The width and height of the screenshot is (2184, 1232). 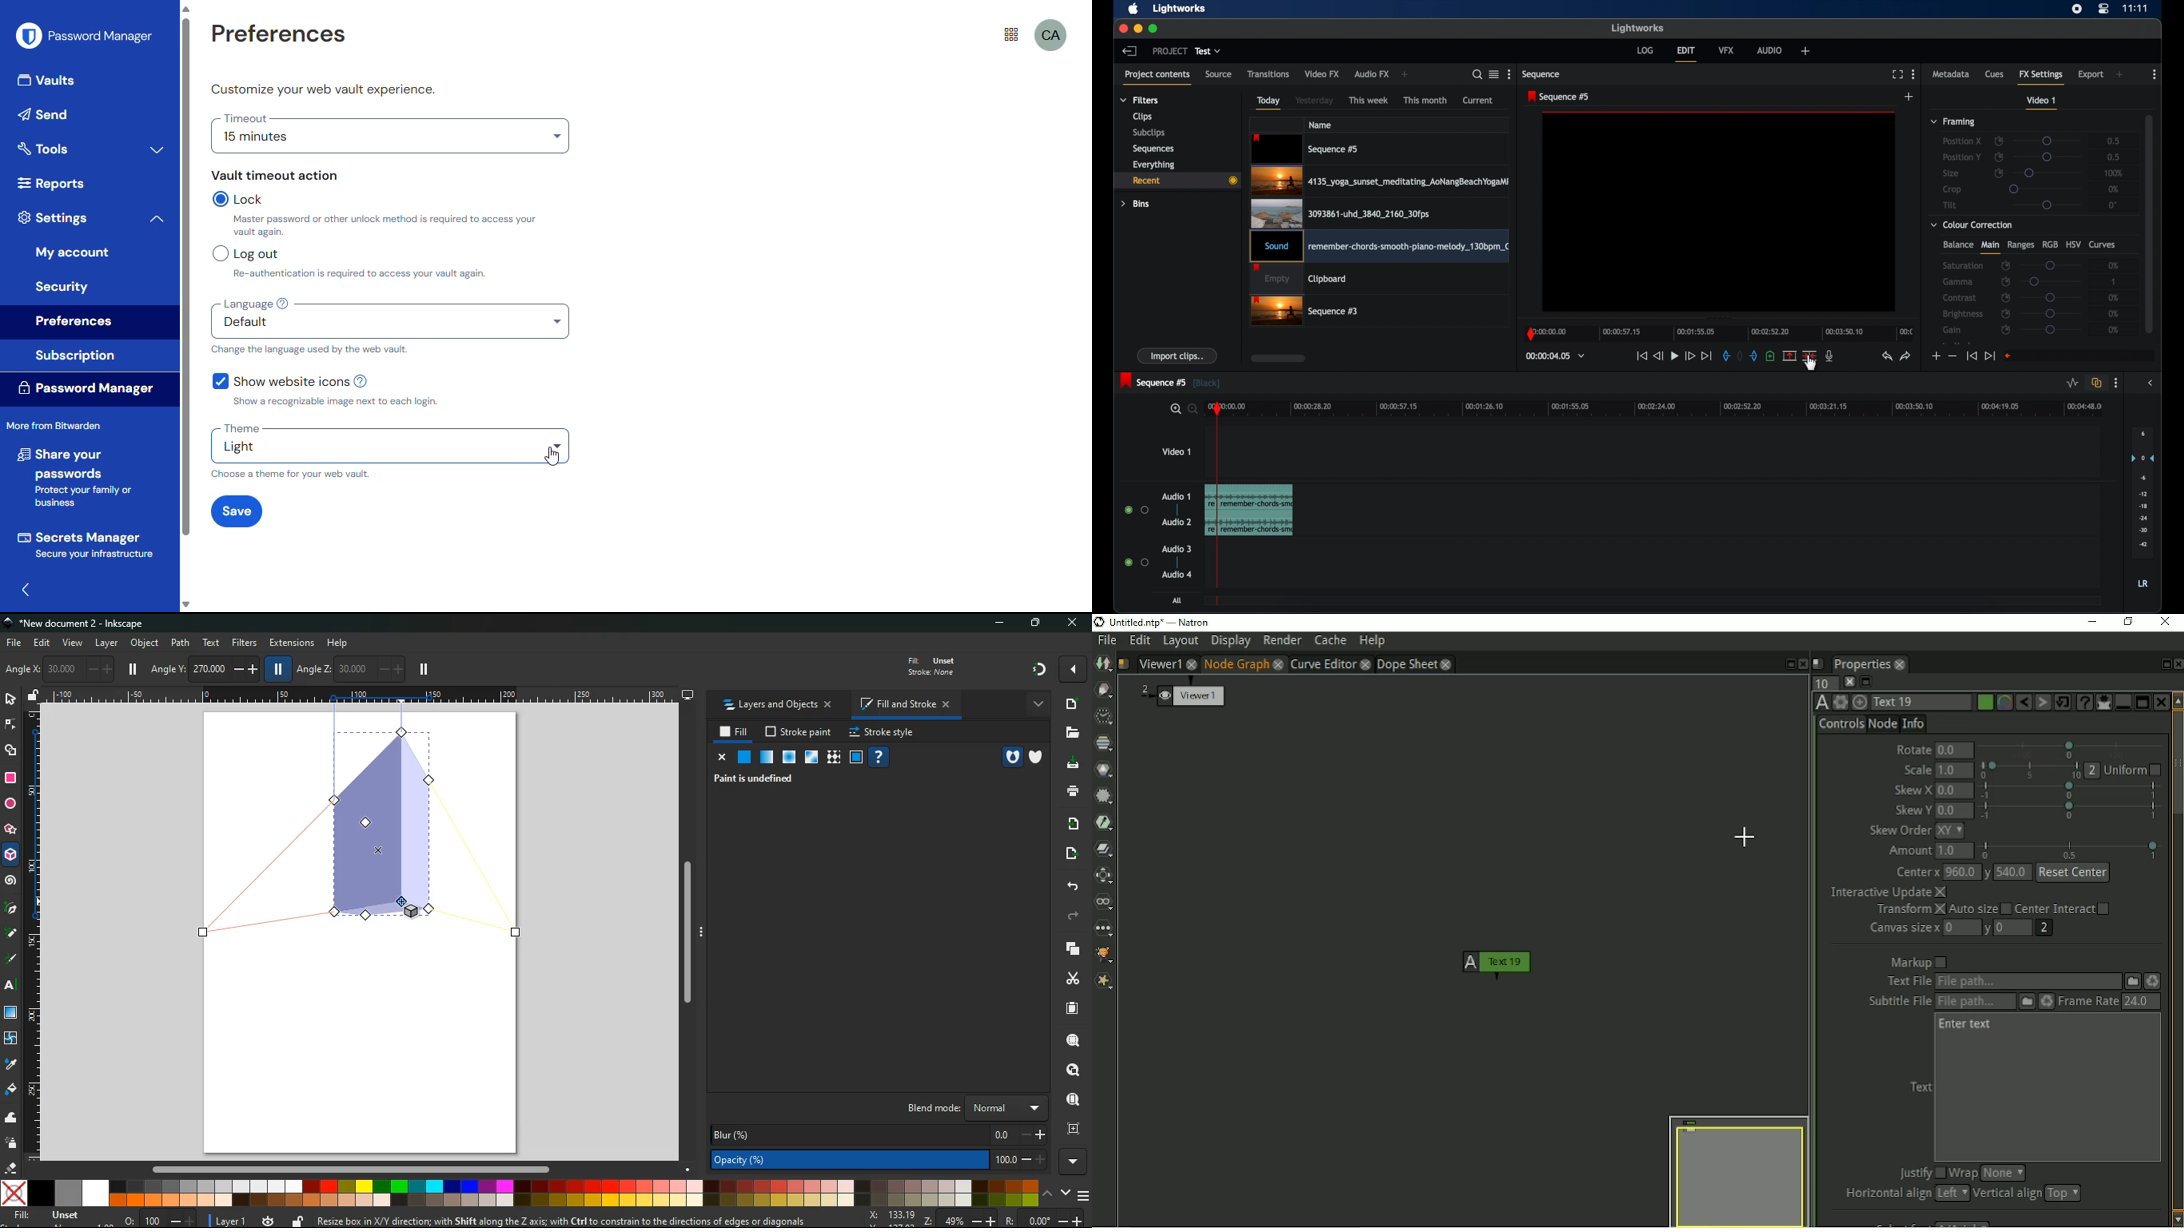 What do you see at coordinates (74, 644) in the screenshot?
I see `view` at bounding box center [74, 644].